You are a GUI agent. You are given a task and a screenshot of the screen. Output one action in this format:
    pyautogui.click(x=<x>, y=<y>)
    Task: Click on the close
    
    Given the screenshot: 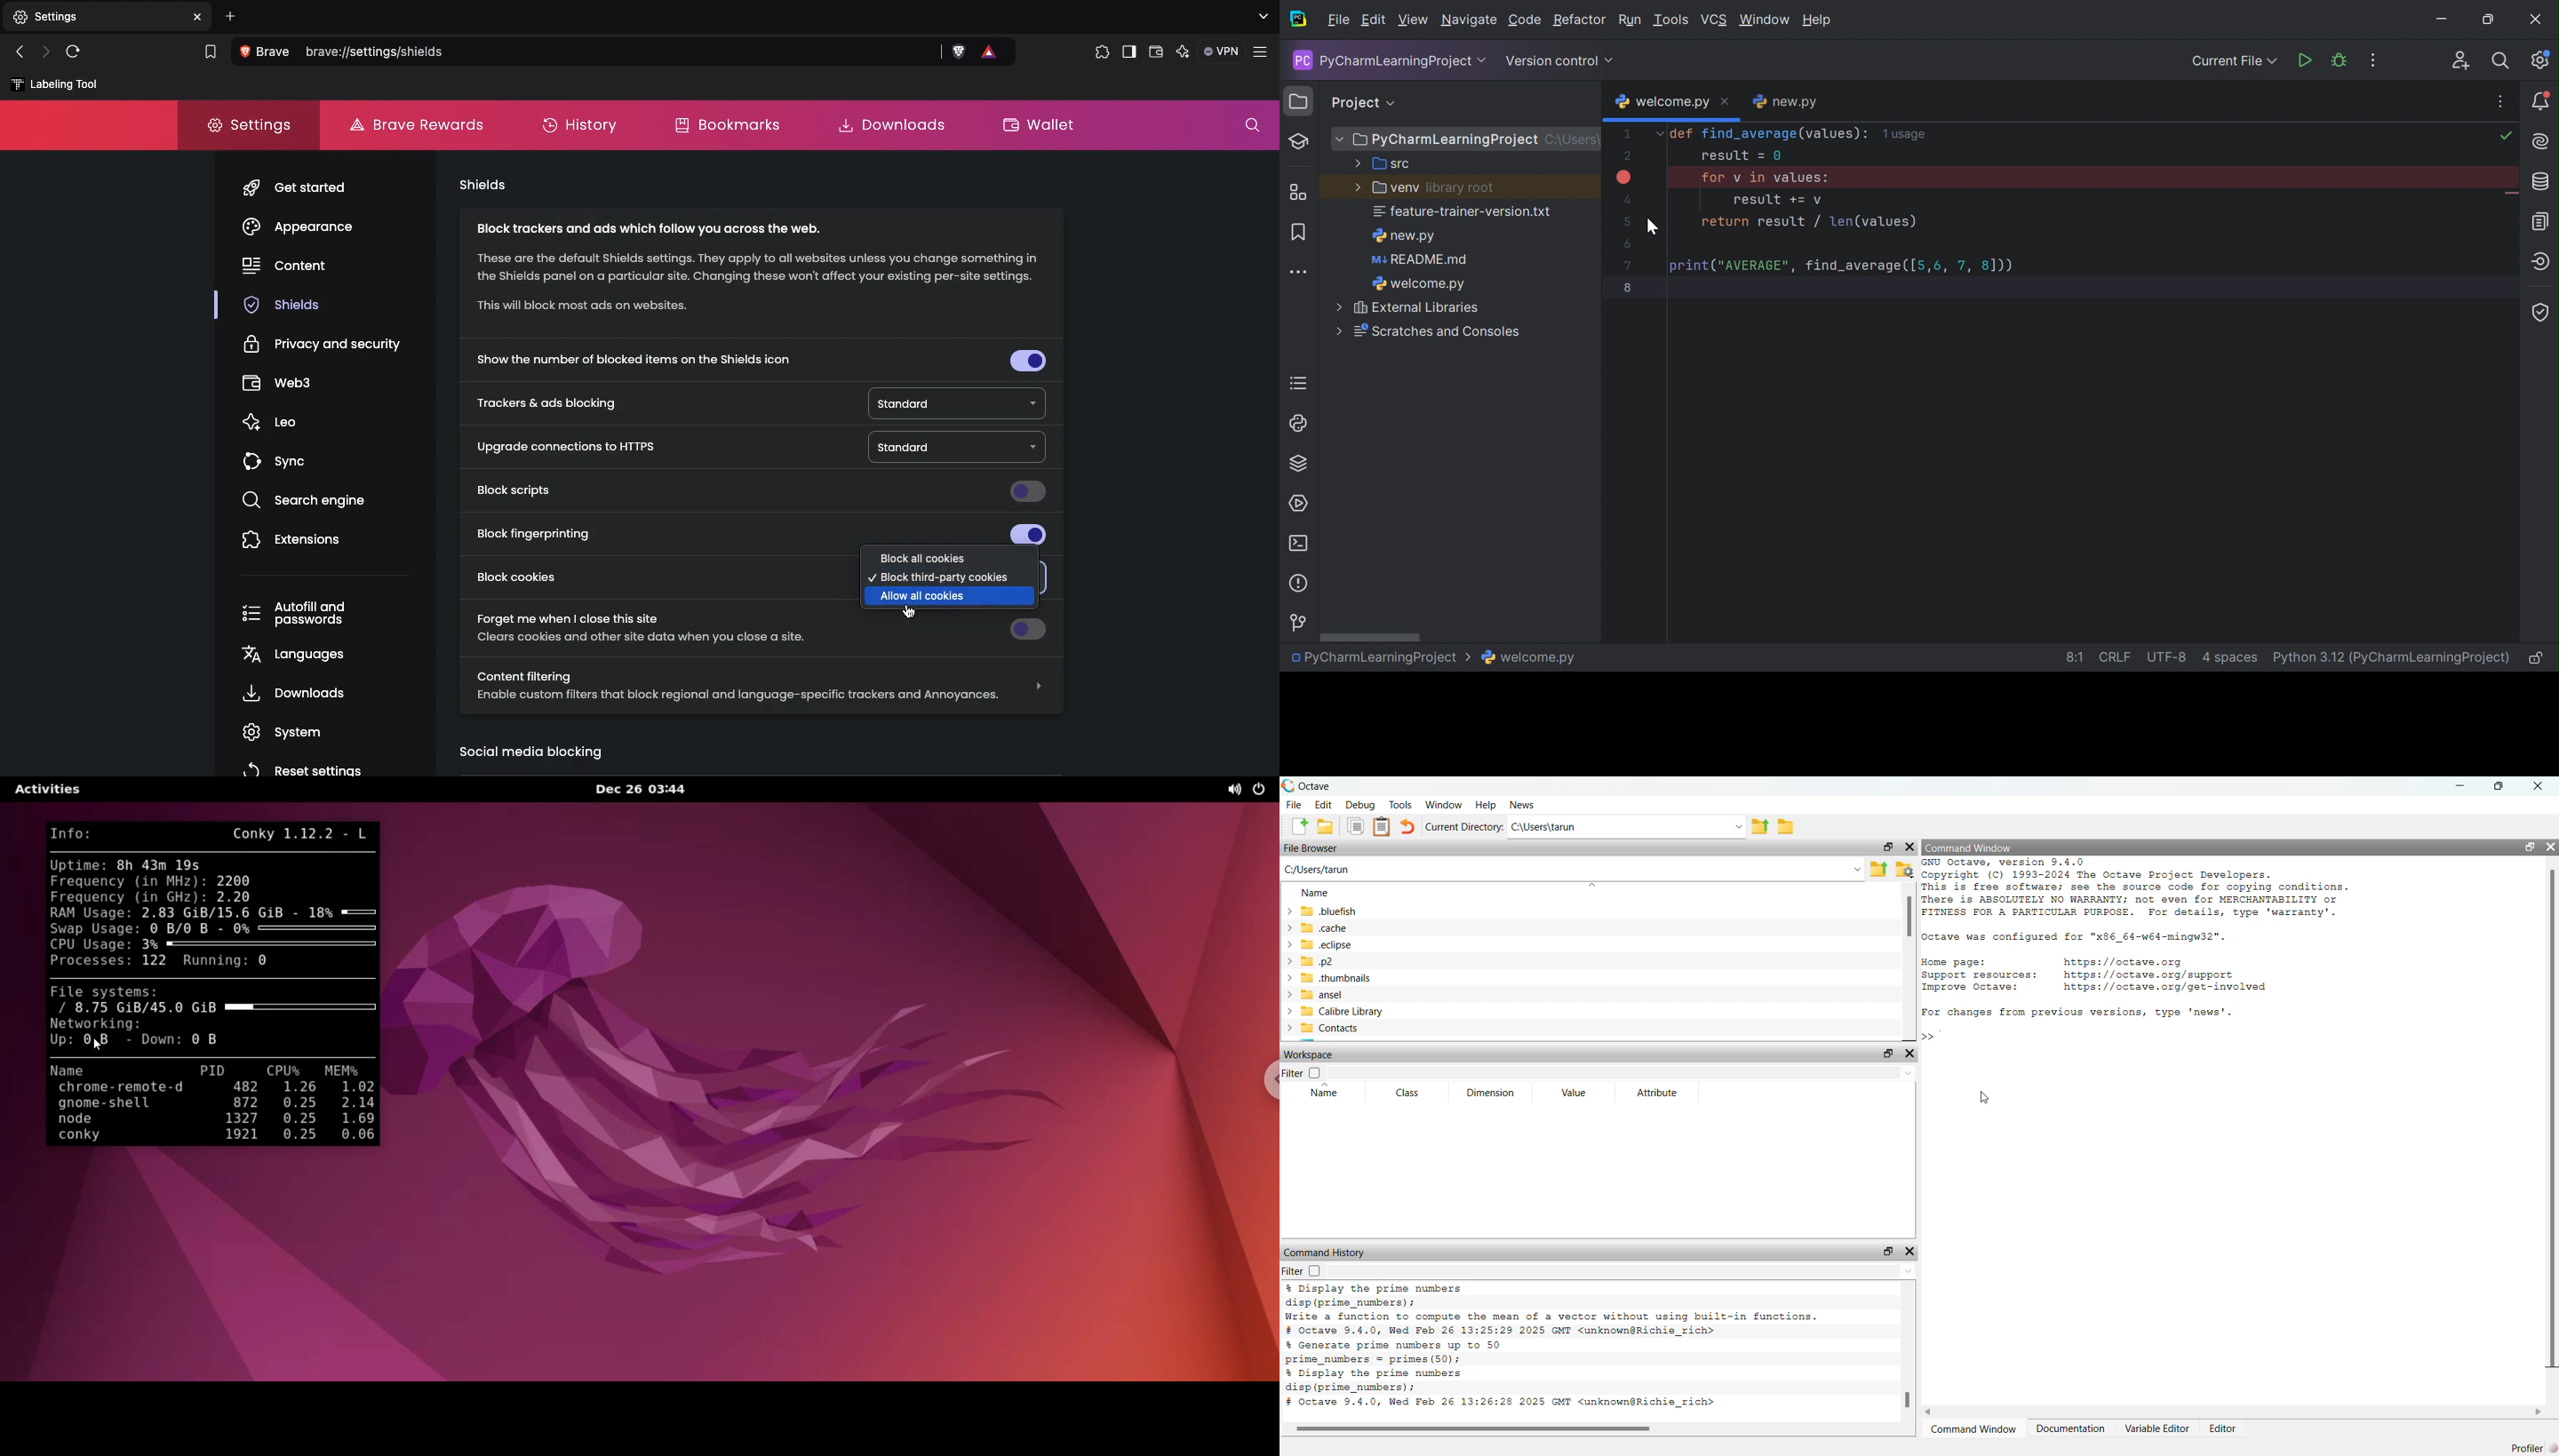 What is the action you would take?
    pyautogui.click(x=1910, y=847)
    